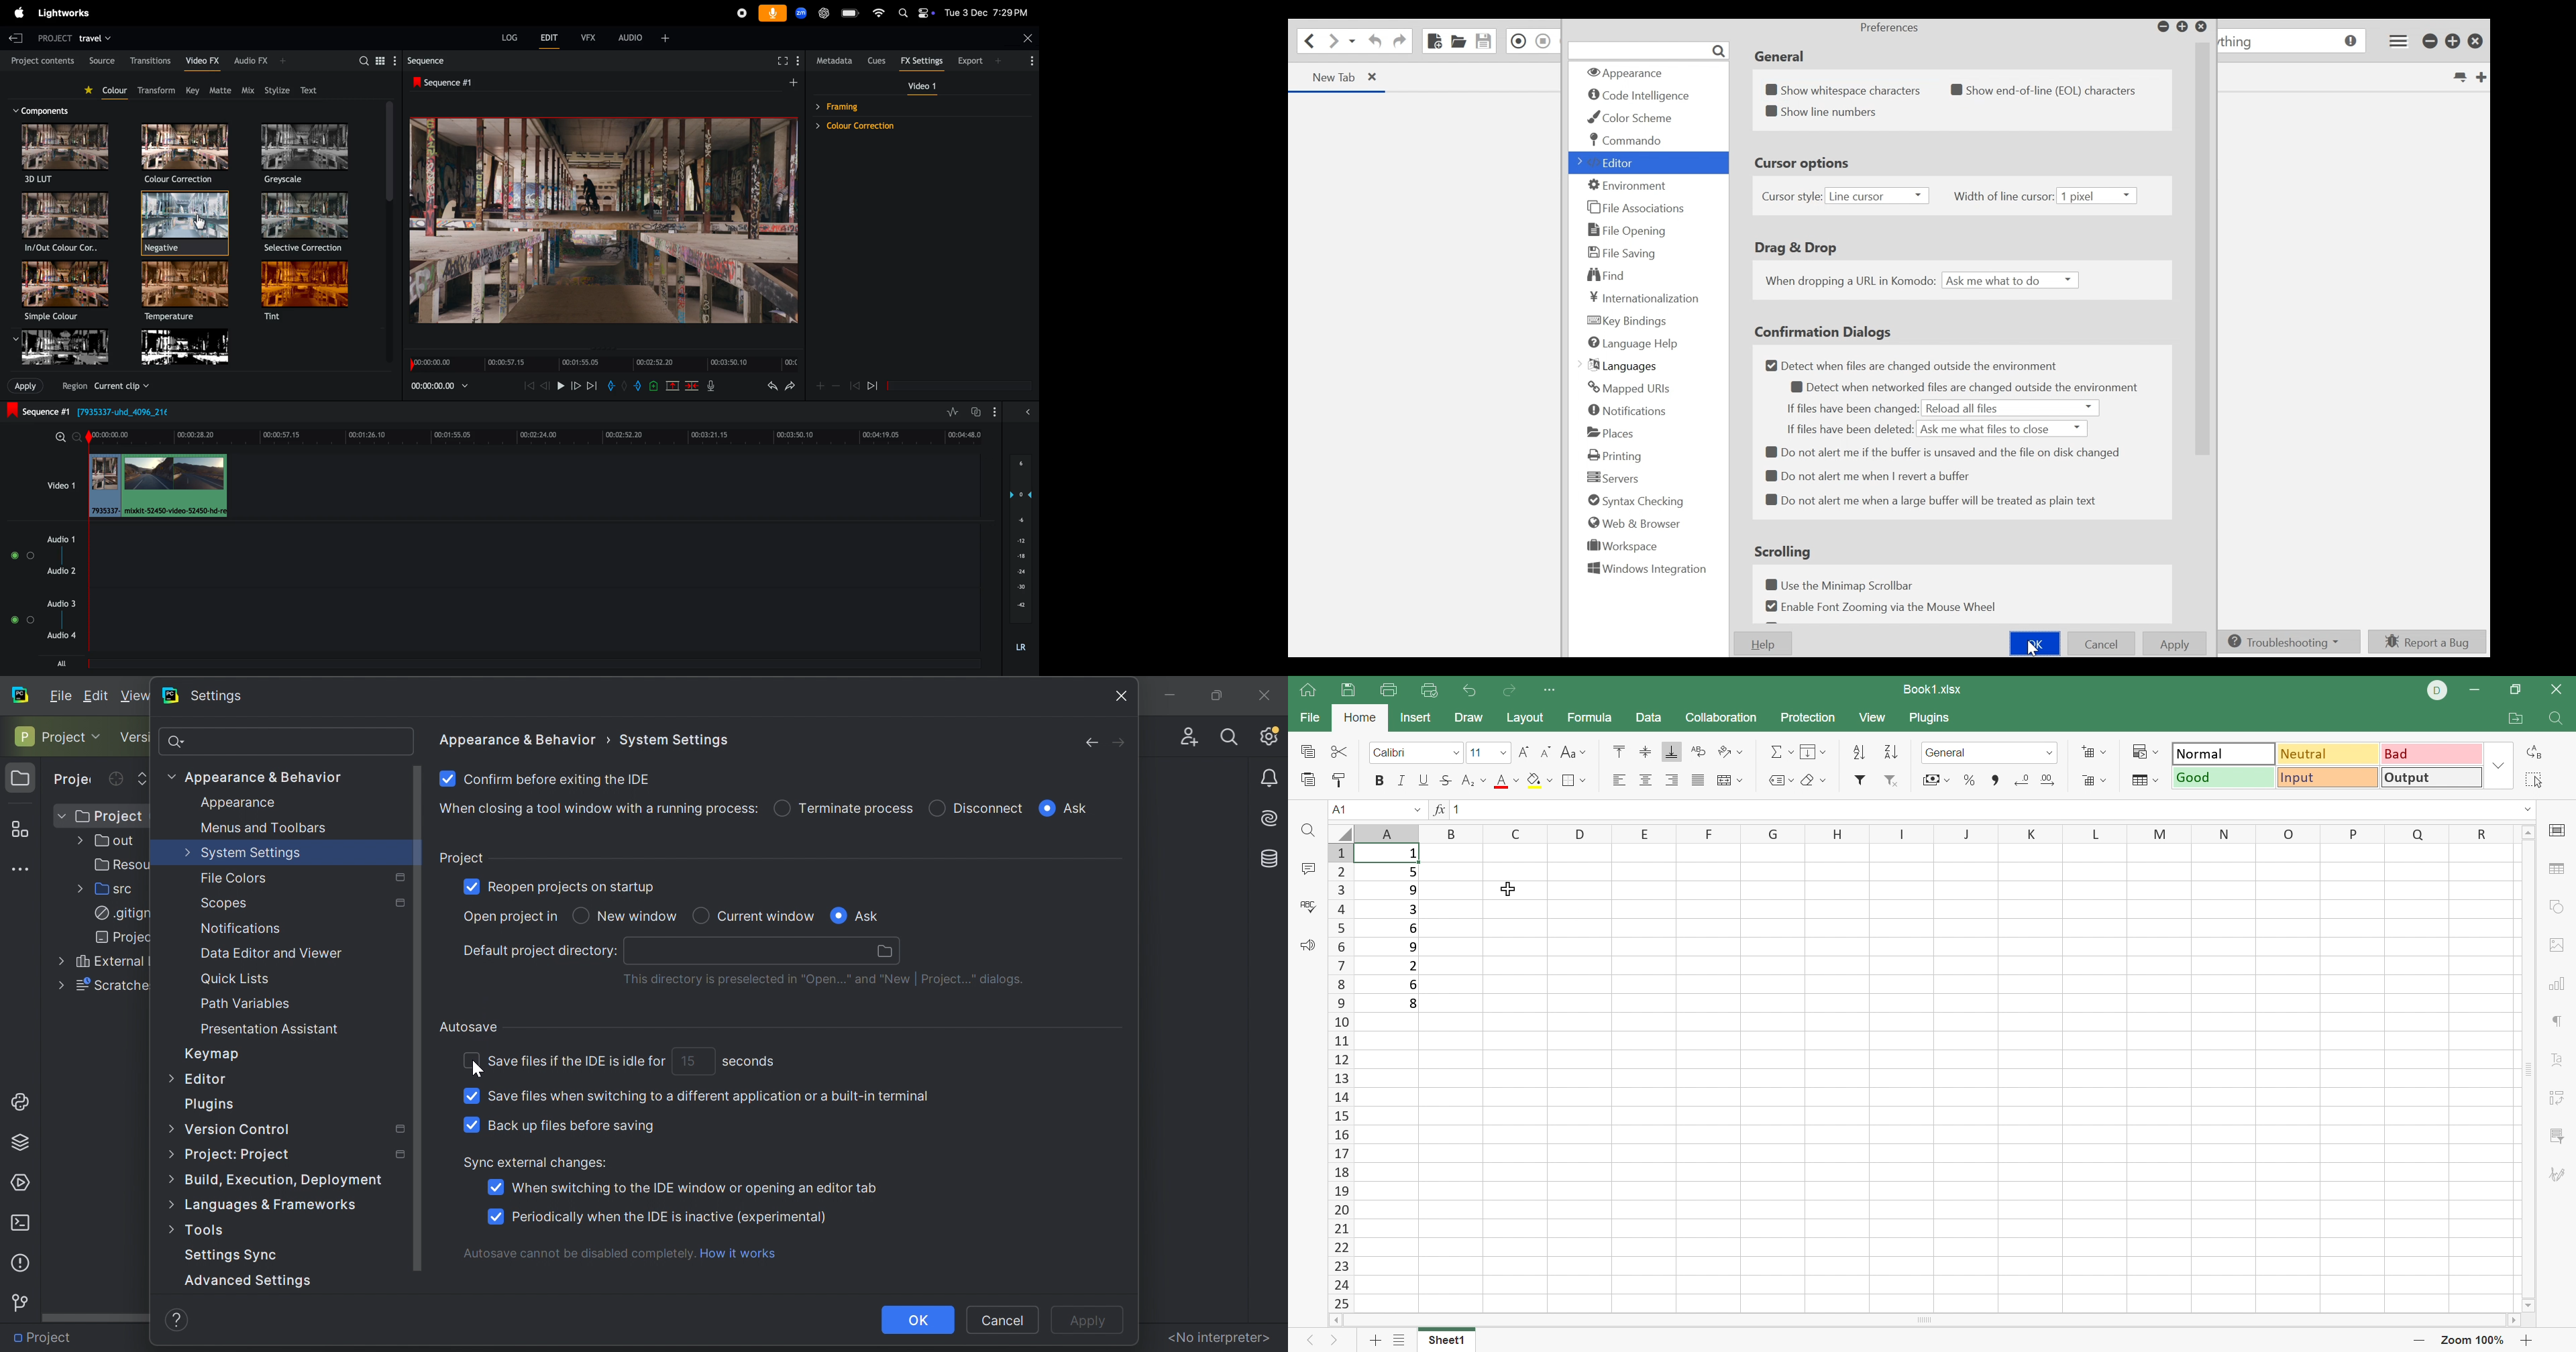 The image size is (2576, 1372). I want to click on Formula, so click(1591, 718).